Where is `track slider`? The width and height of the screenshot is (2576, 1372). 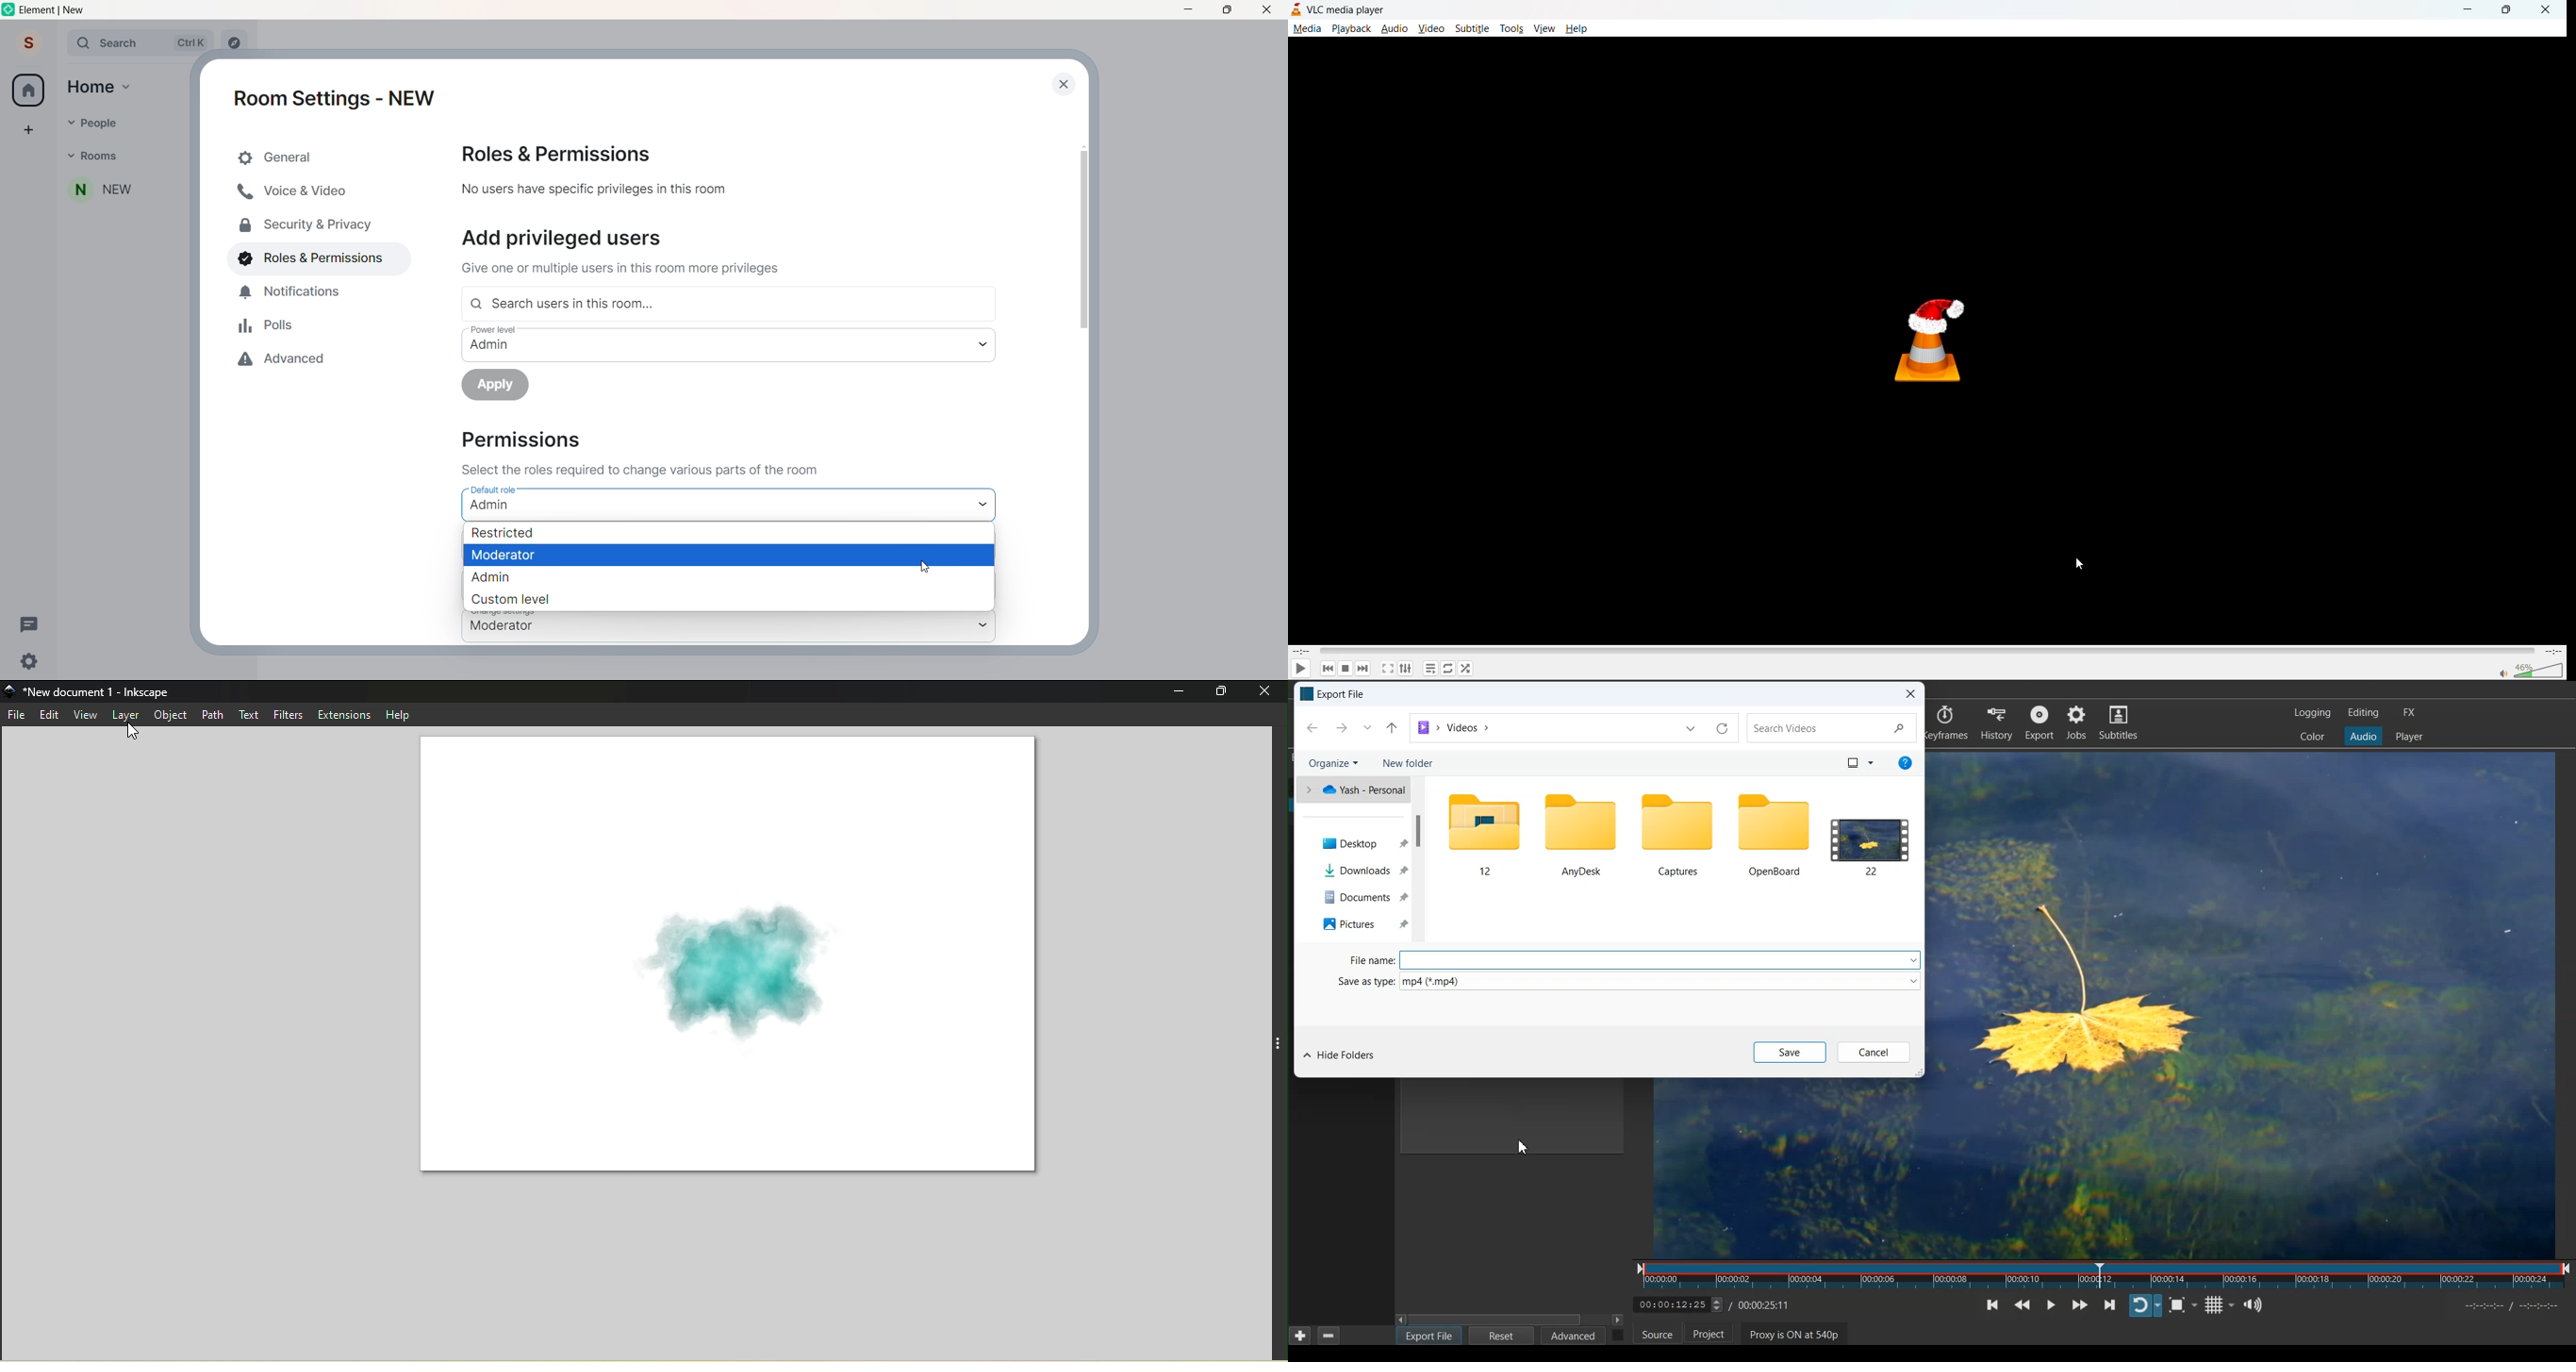 track slider is located at coordinates (1923, 650).